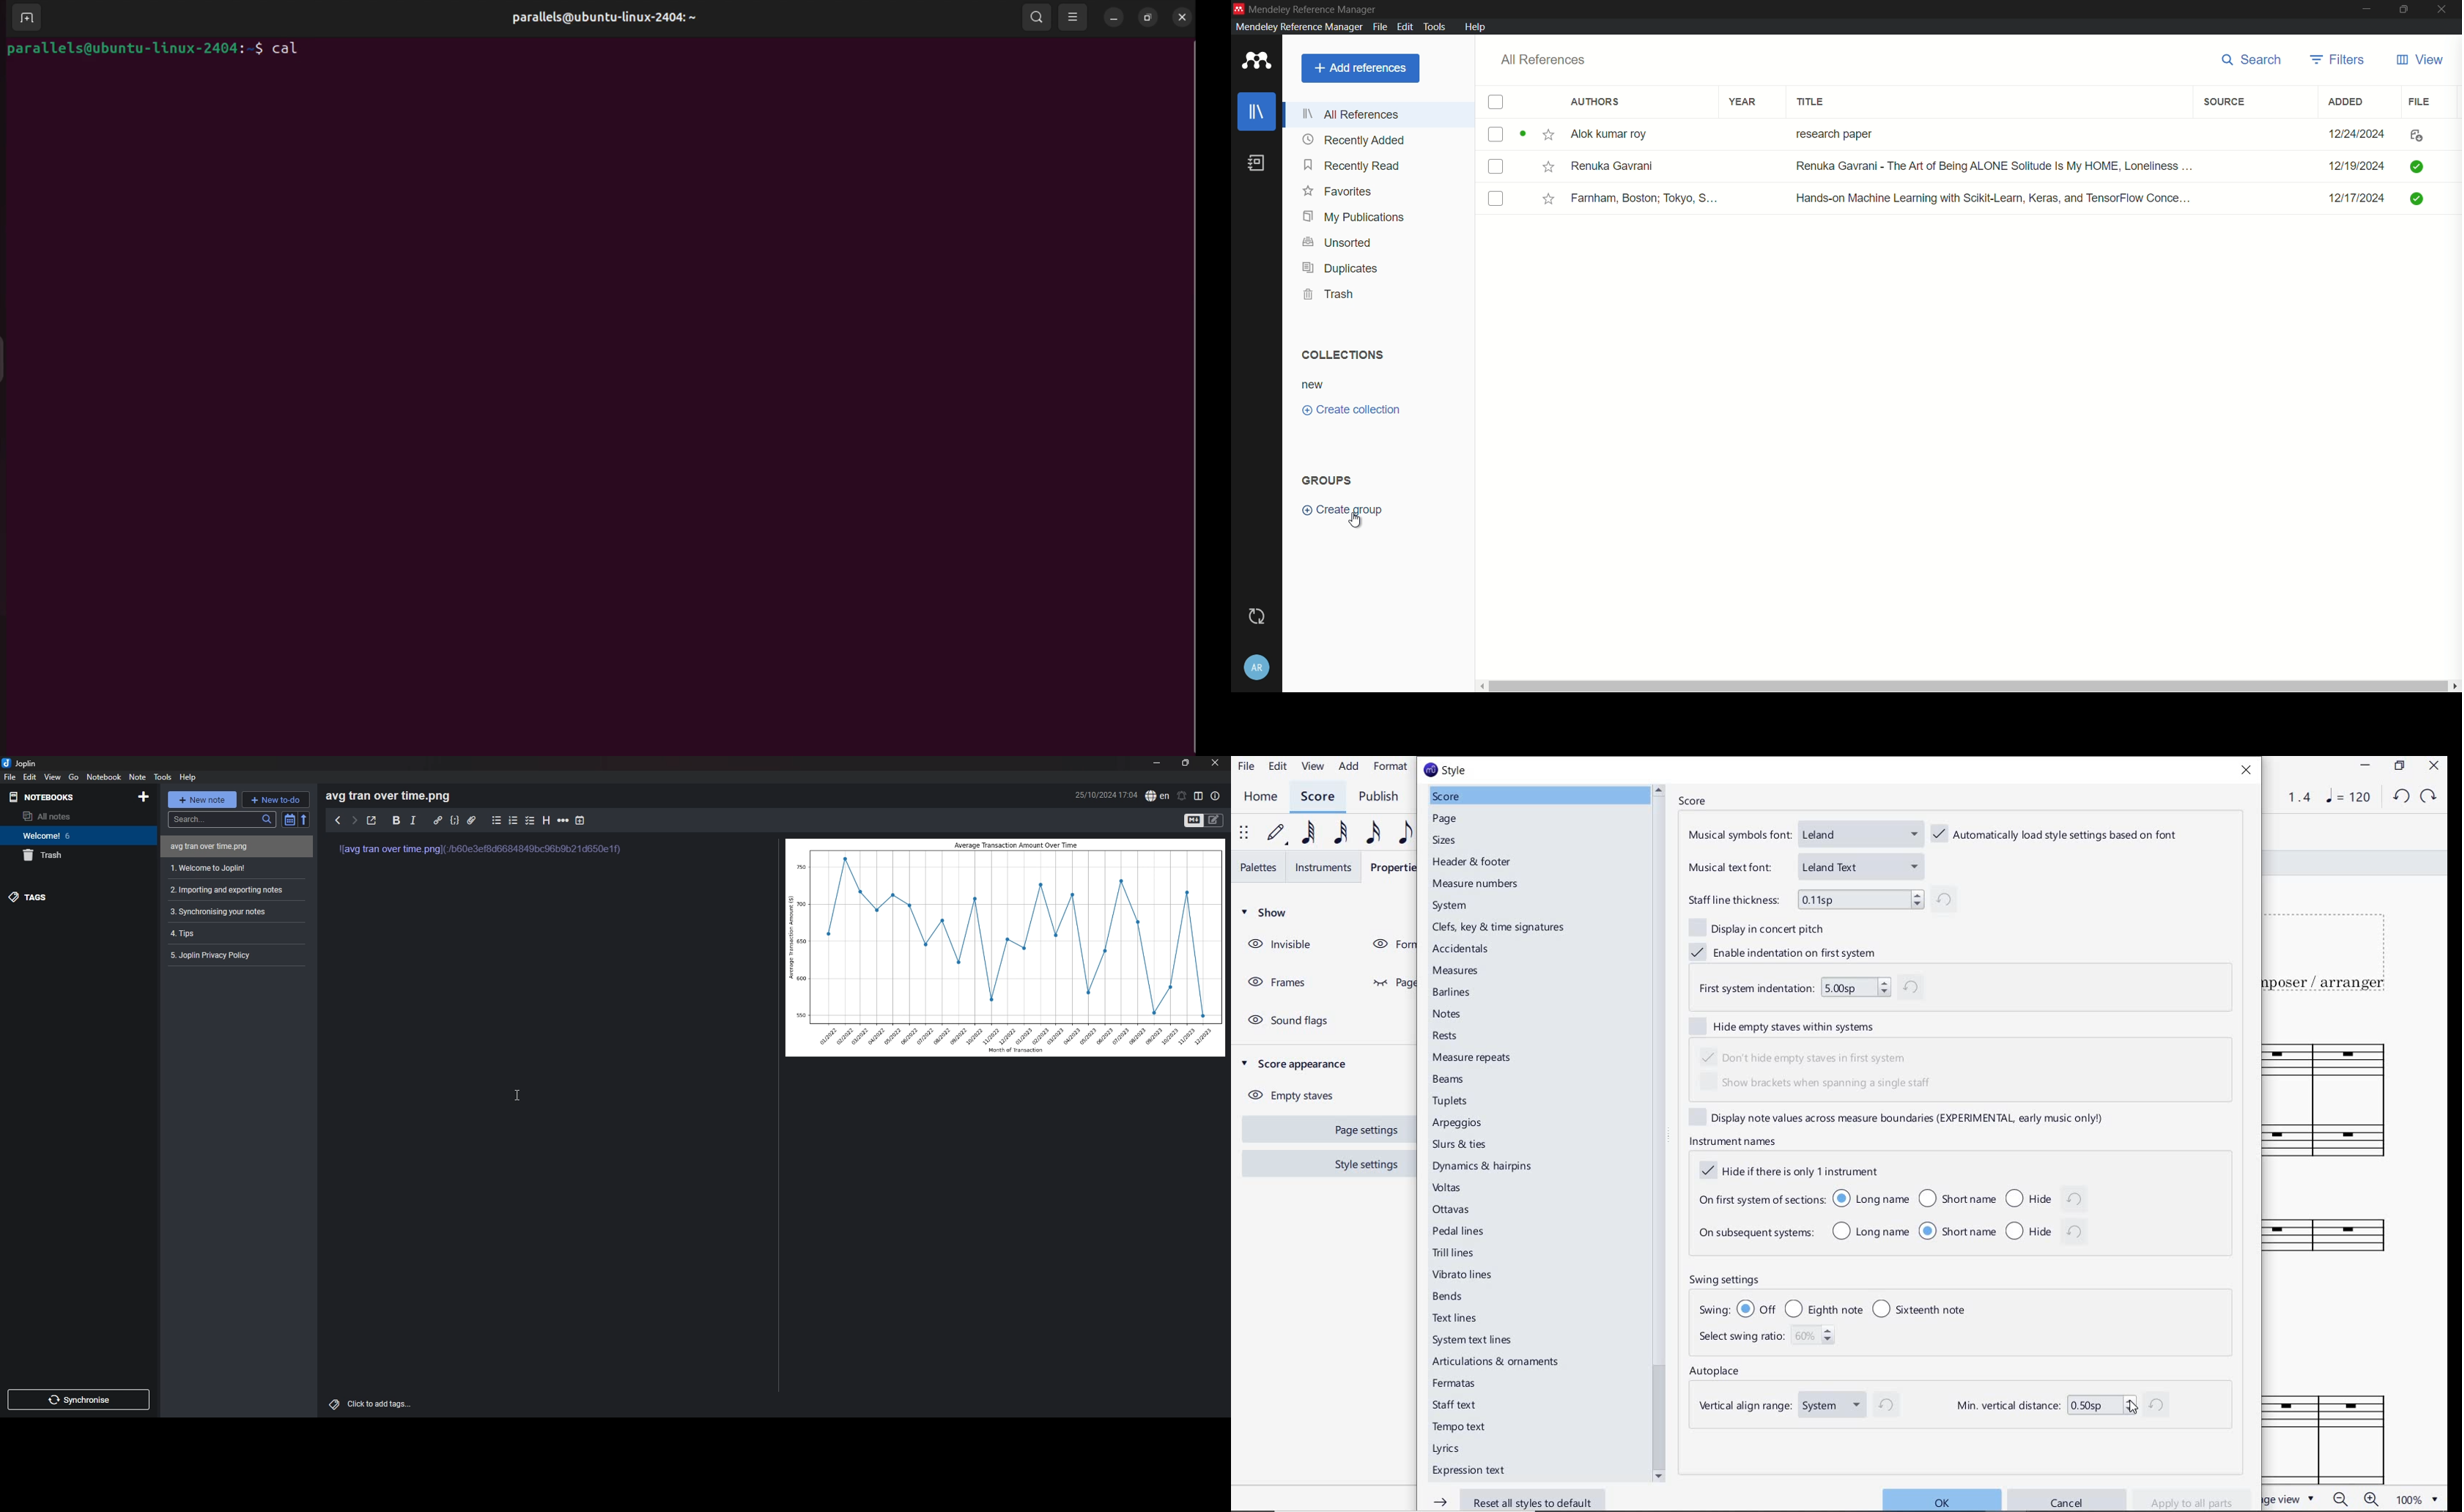 This screenshot has width=2464, height=1512. I want to click on clefs, so click(1498, 928).